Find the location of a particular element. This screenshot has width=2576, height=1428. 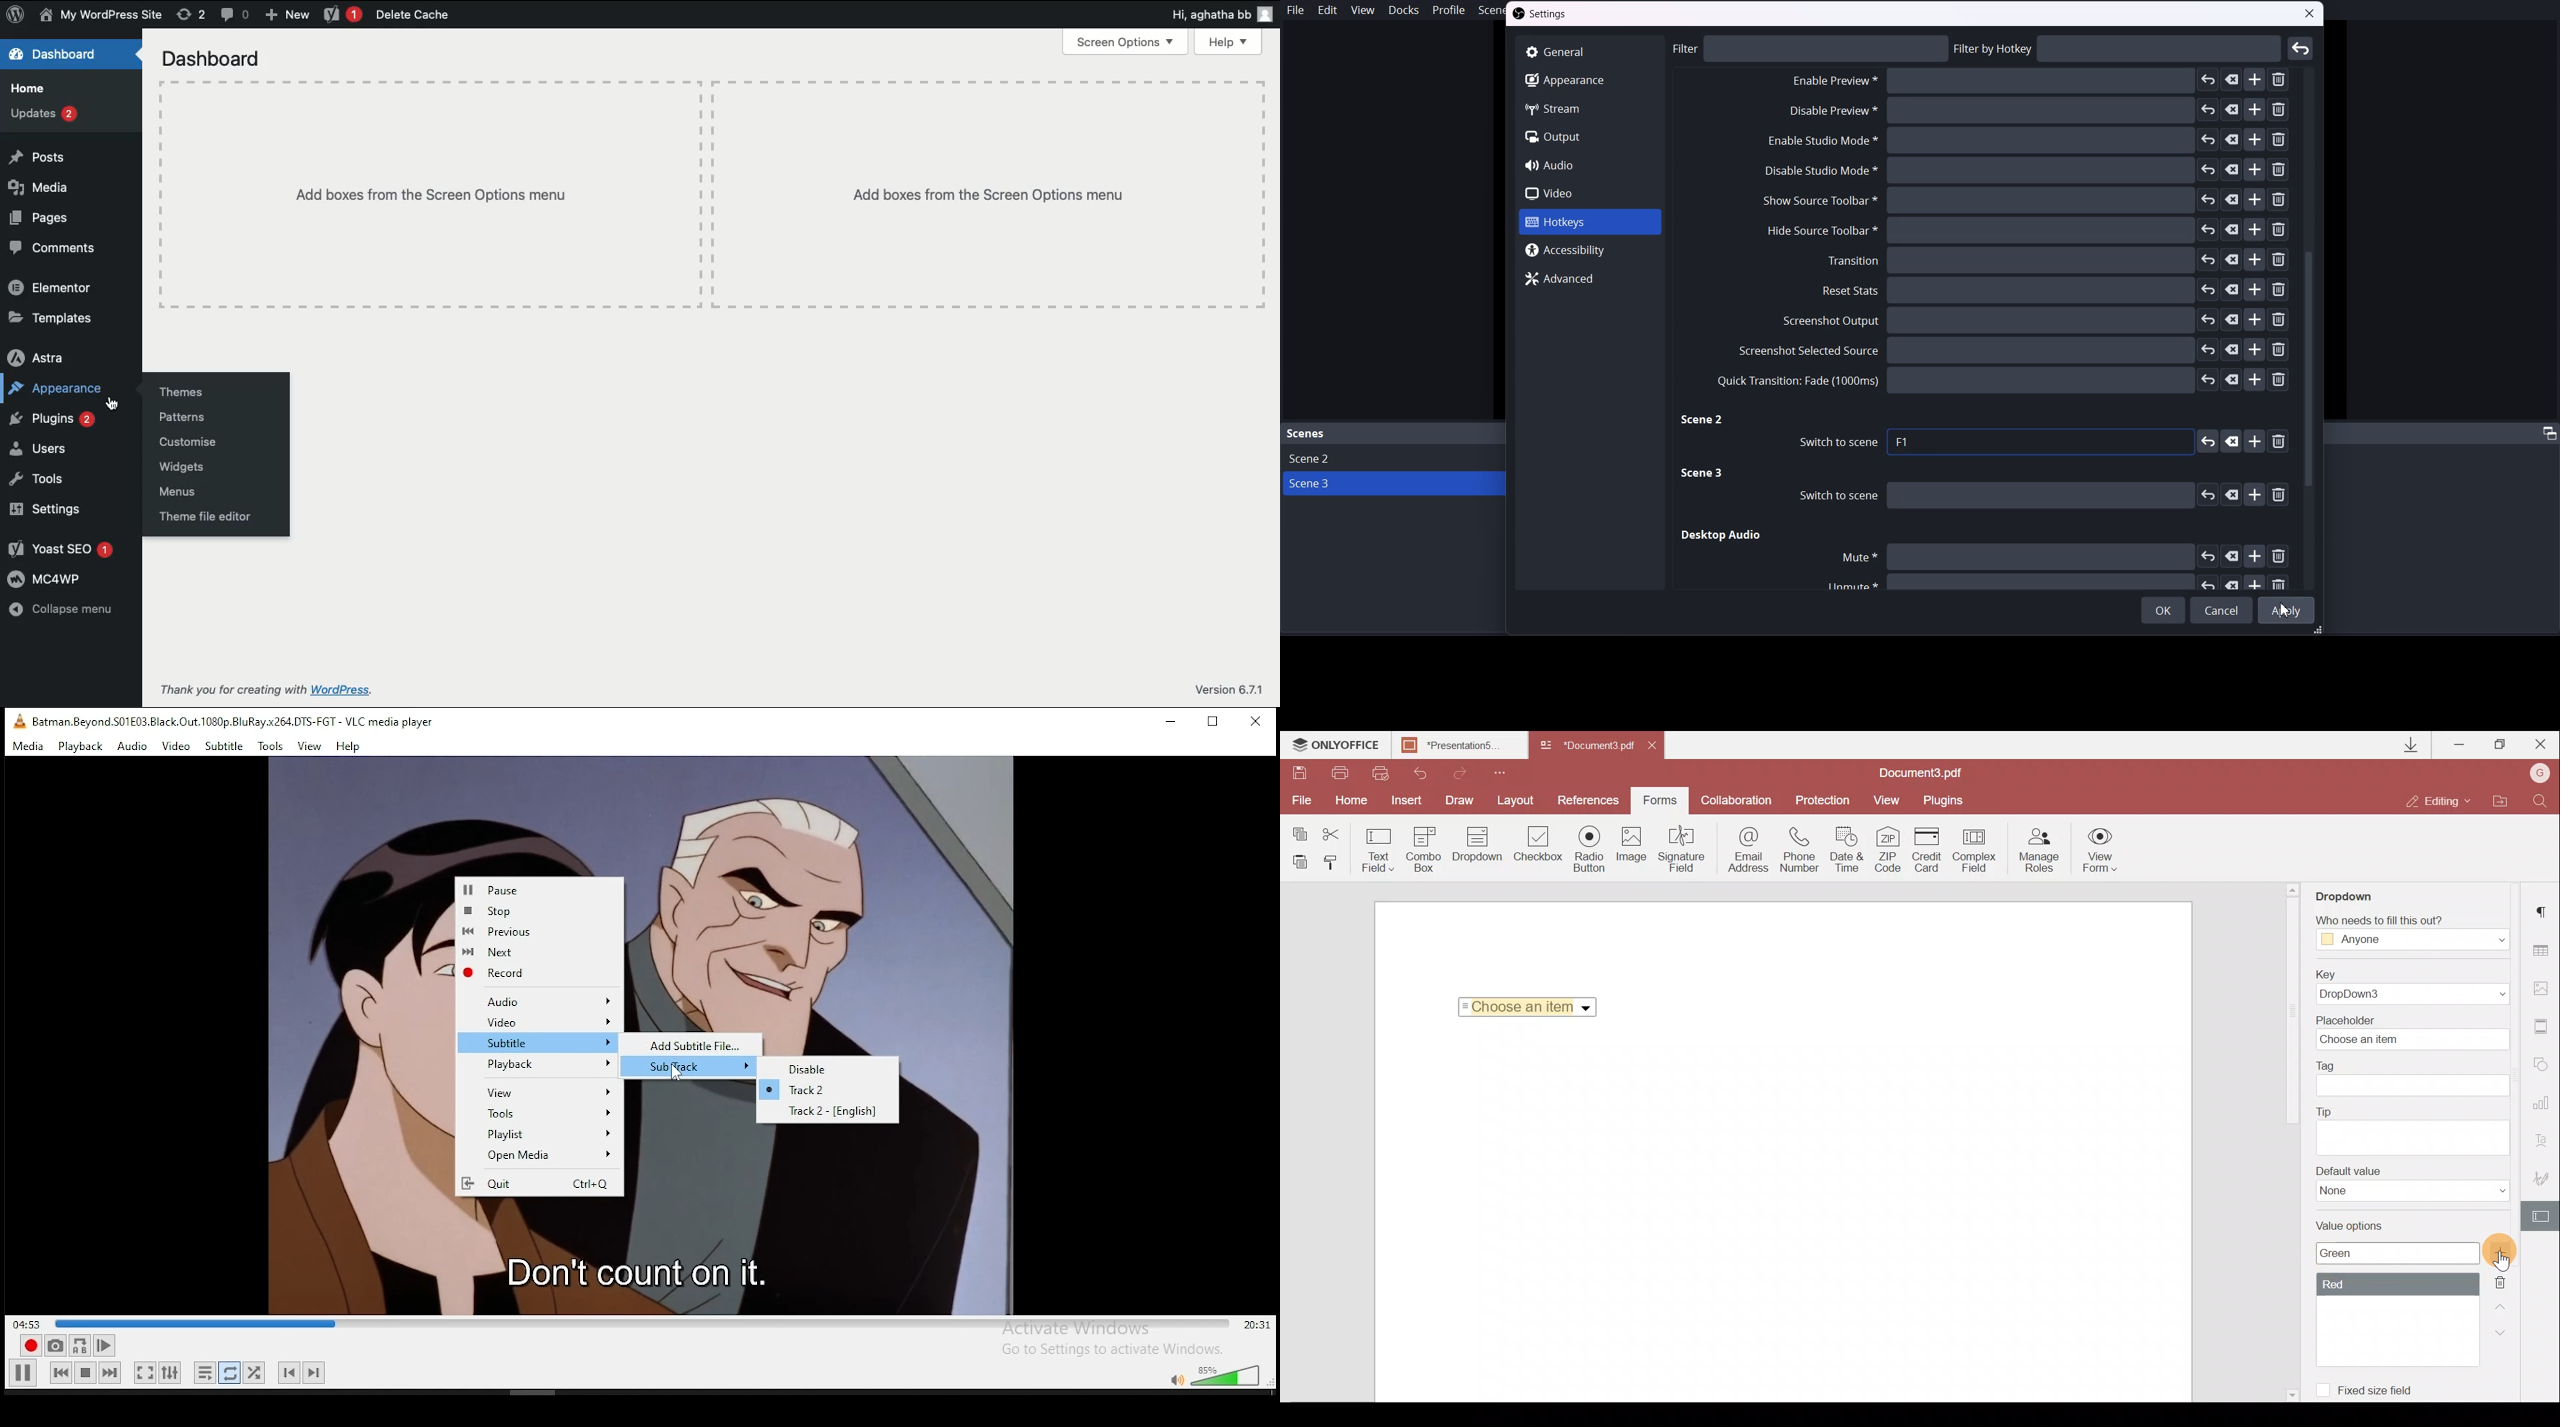

Quick transition fade is located at coordinates (2001, 380).